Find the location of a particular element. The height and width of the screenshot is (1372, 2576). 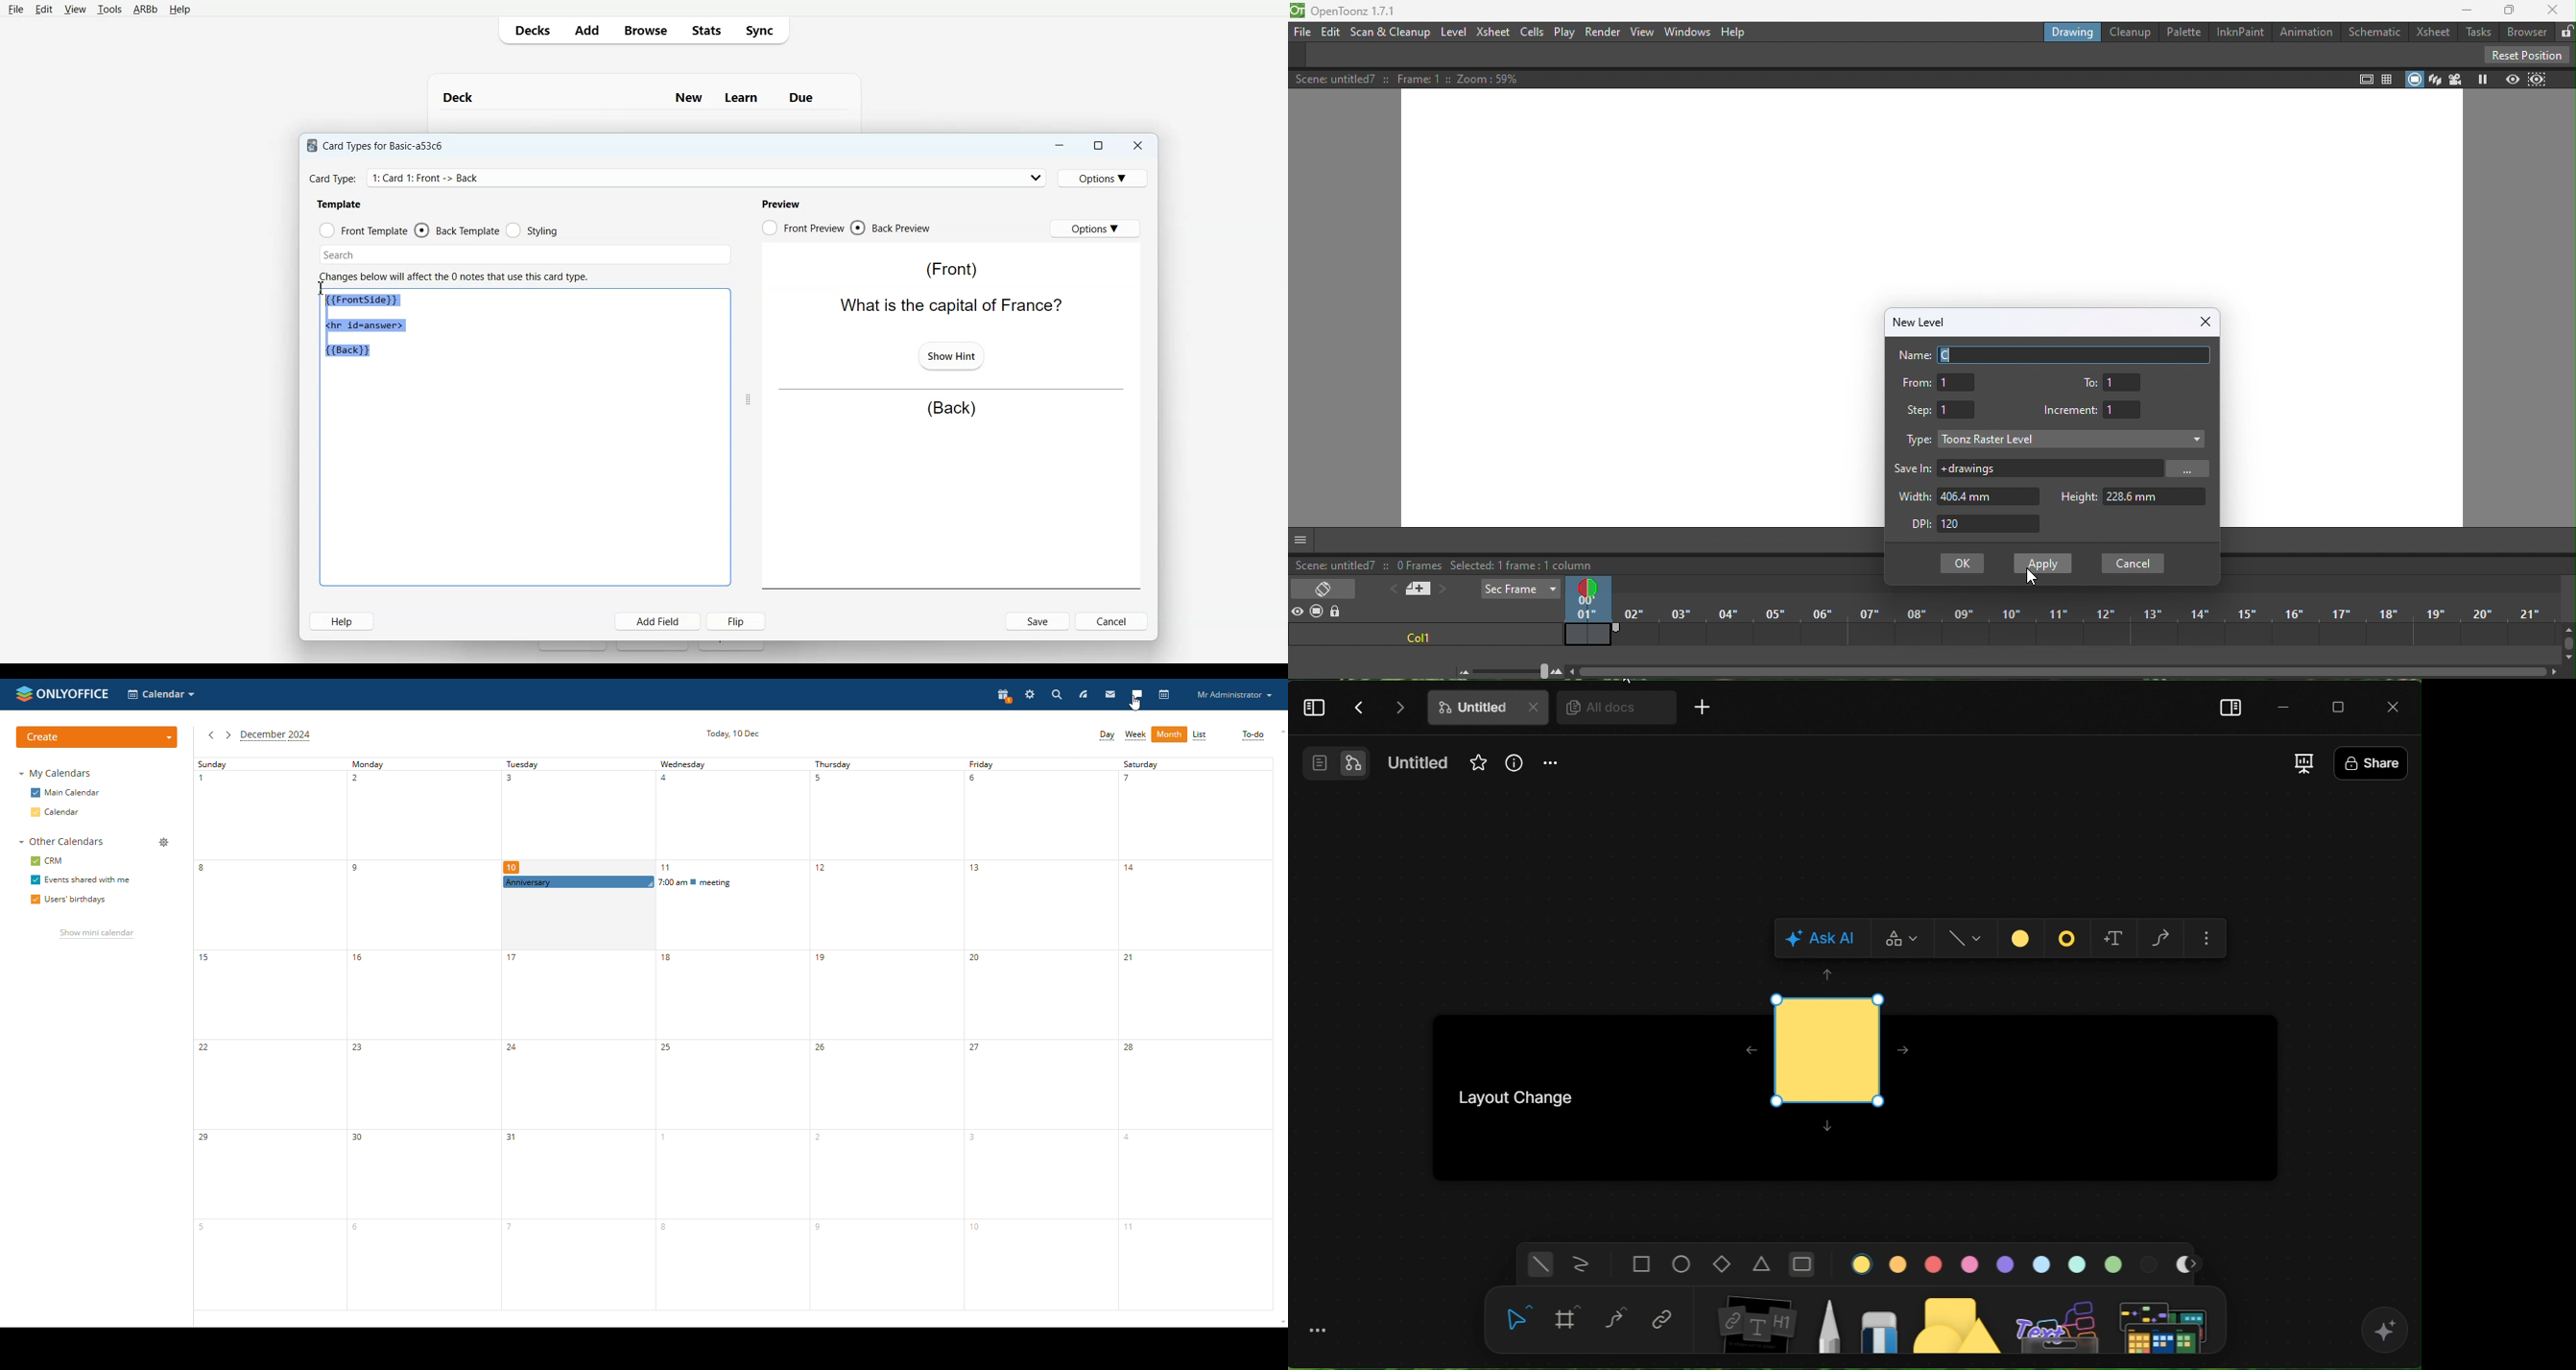

Scan & Cleanup is located at coordinates (1392, 33).